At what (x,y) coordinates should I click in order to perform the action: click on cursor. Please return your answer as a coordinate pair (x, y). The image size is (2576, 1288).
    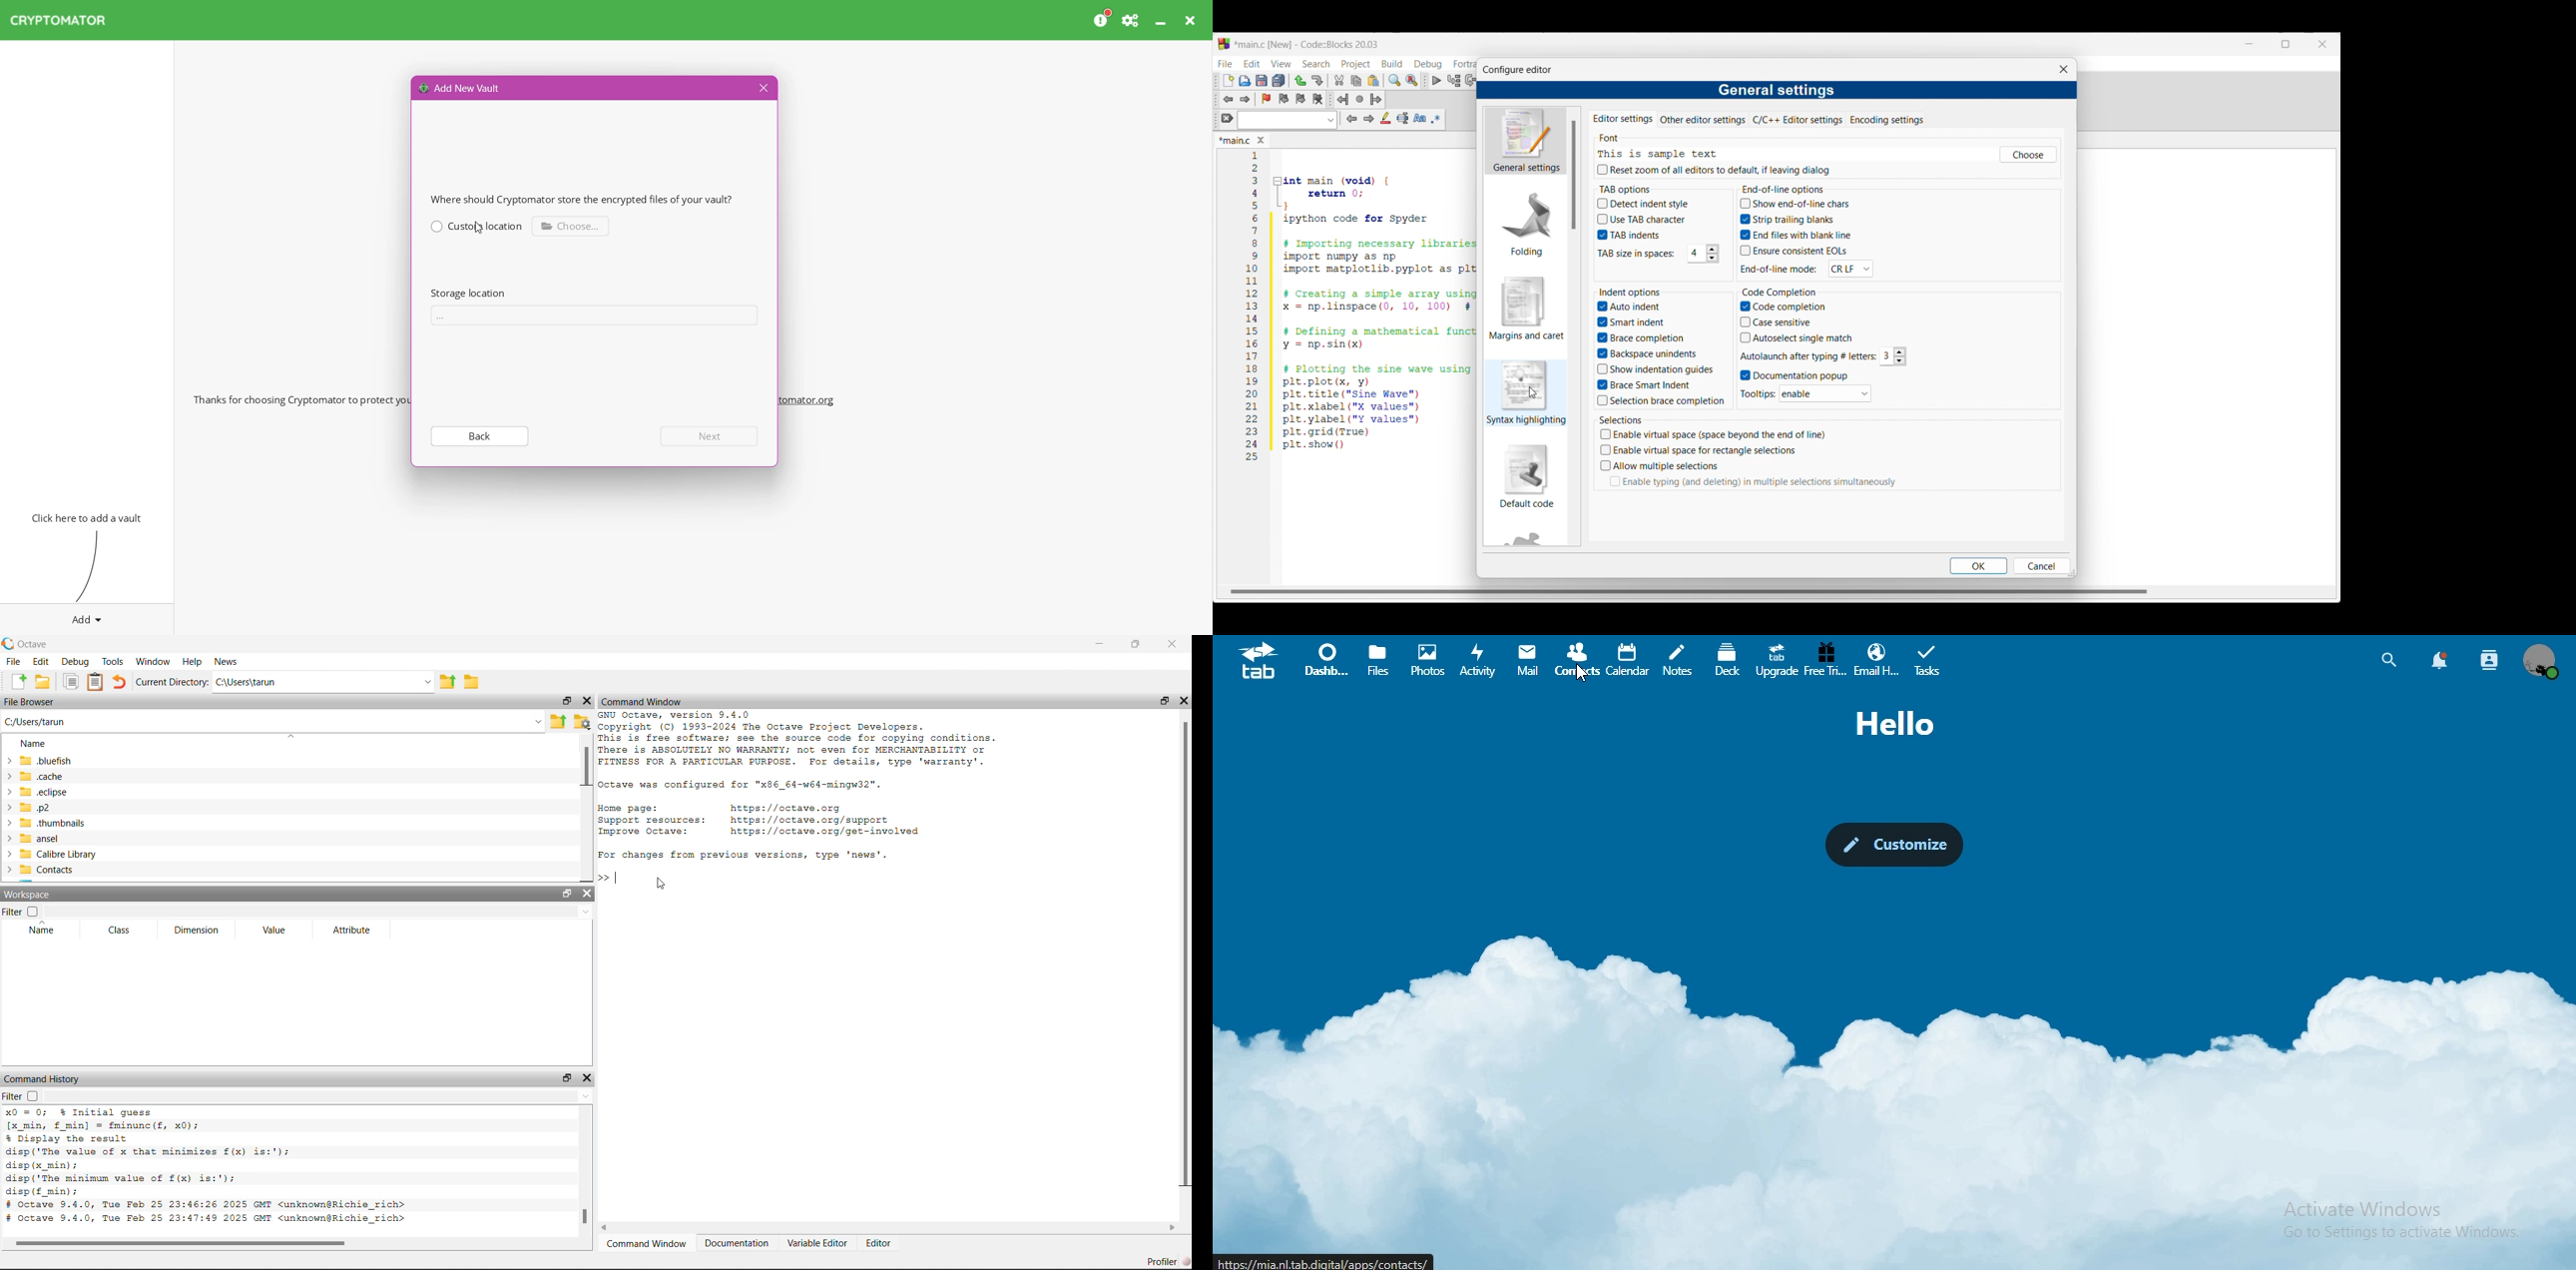
    Looking at the image, I should click on (1582, 680).